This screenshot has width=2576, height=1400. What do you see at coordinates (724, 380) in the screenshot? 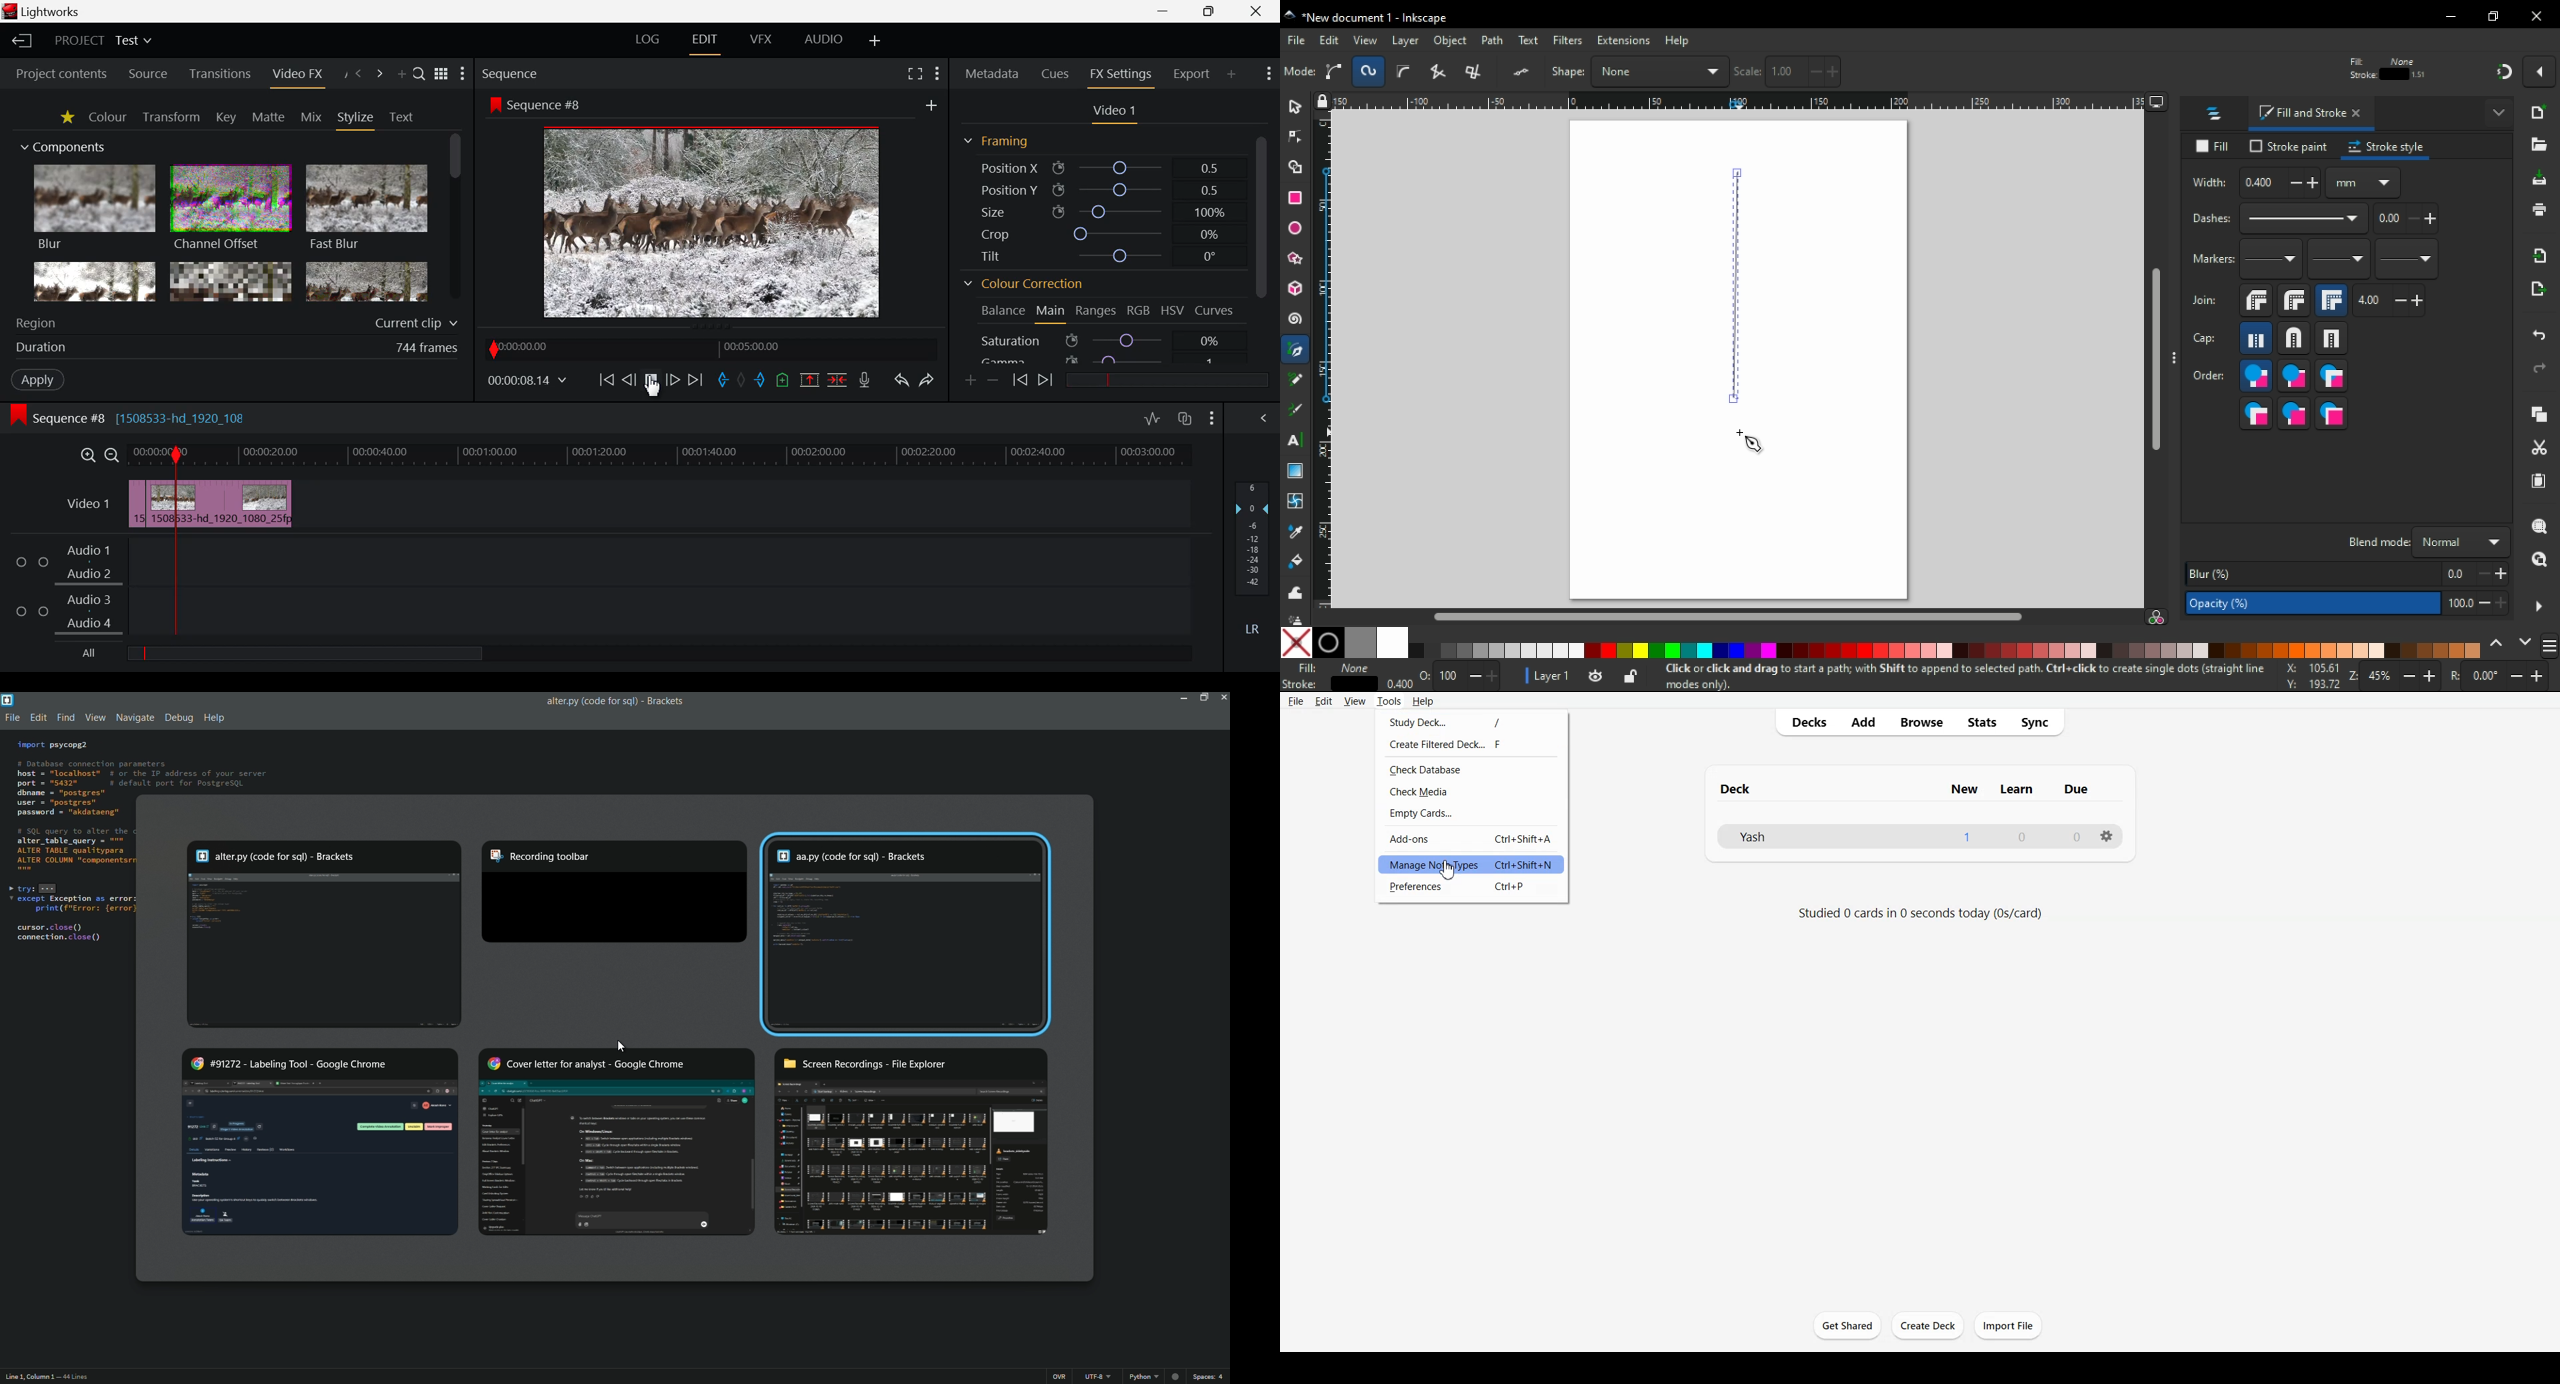
I see `Mark In` at bounding box center [724, 380].